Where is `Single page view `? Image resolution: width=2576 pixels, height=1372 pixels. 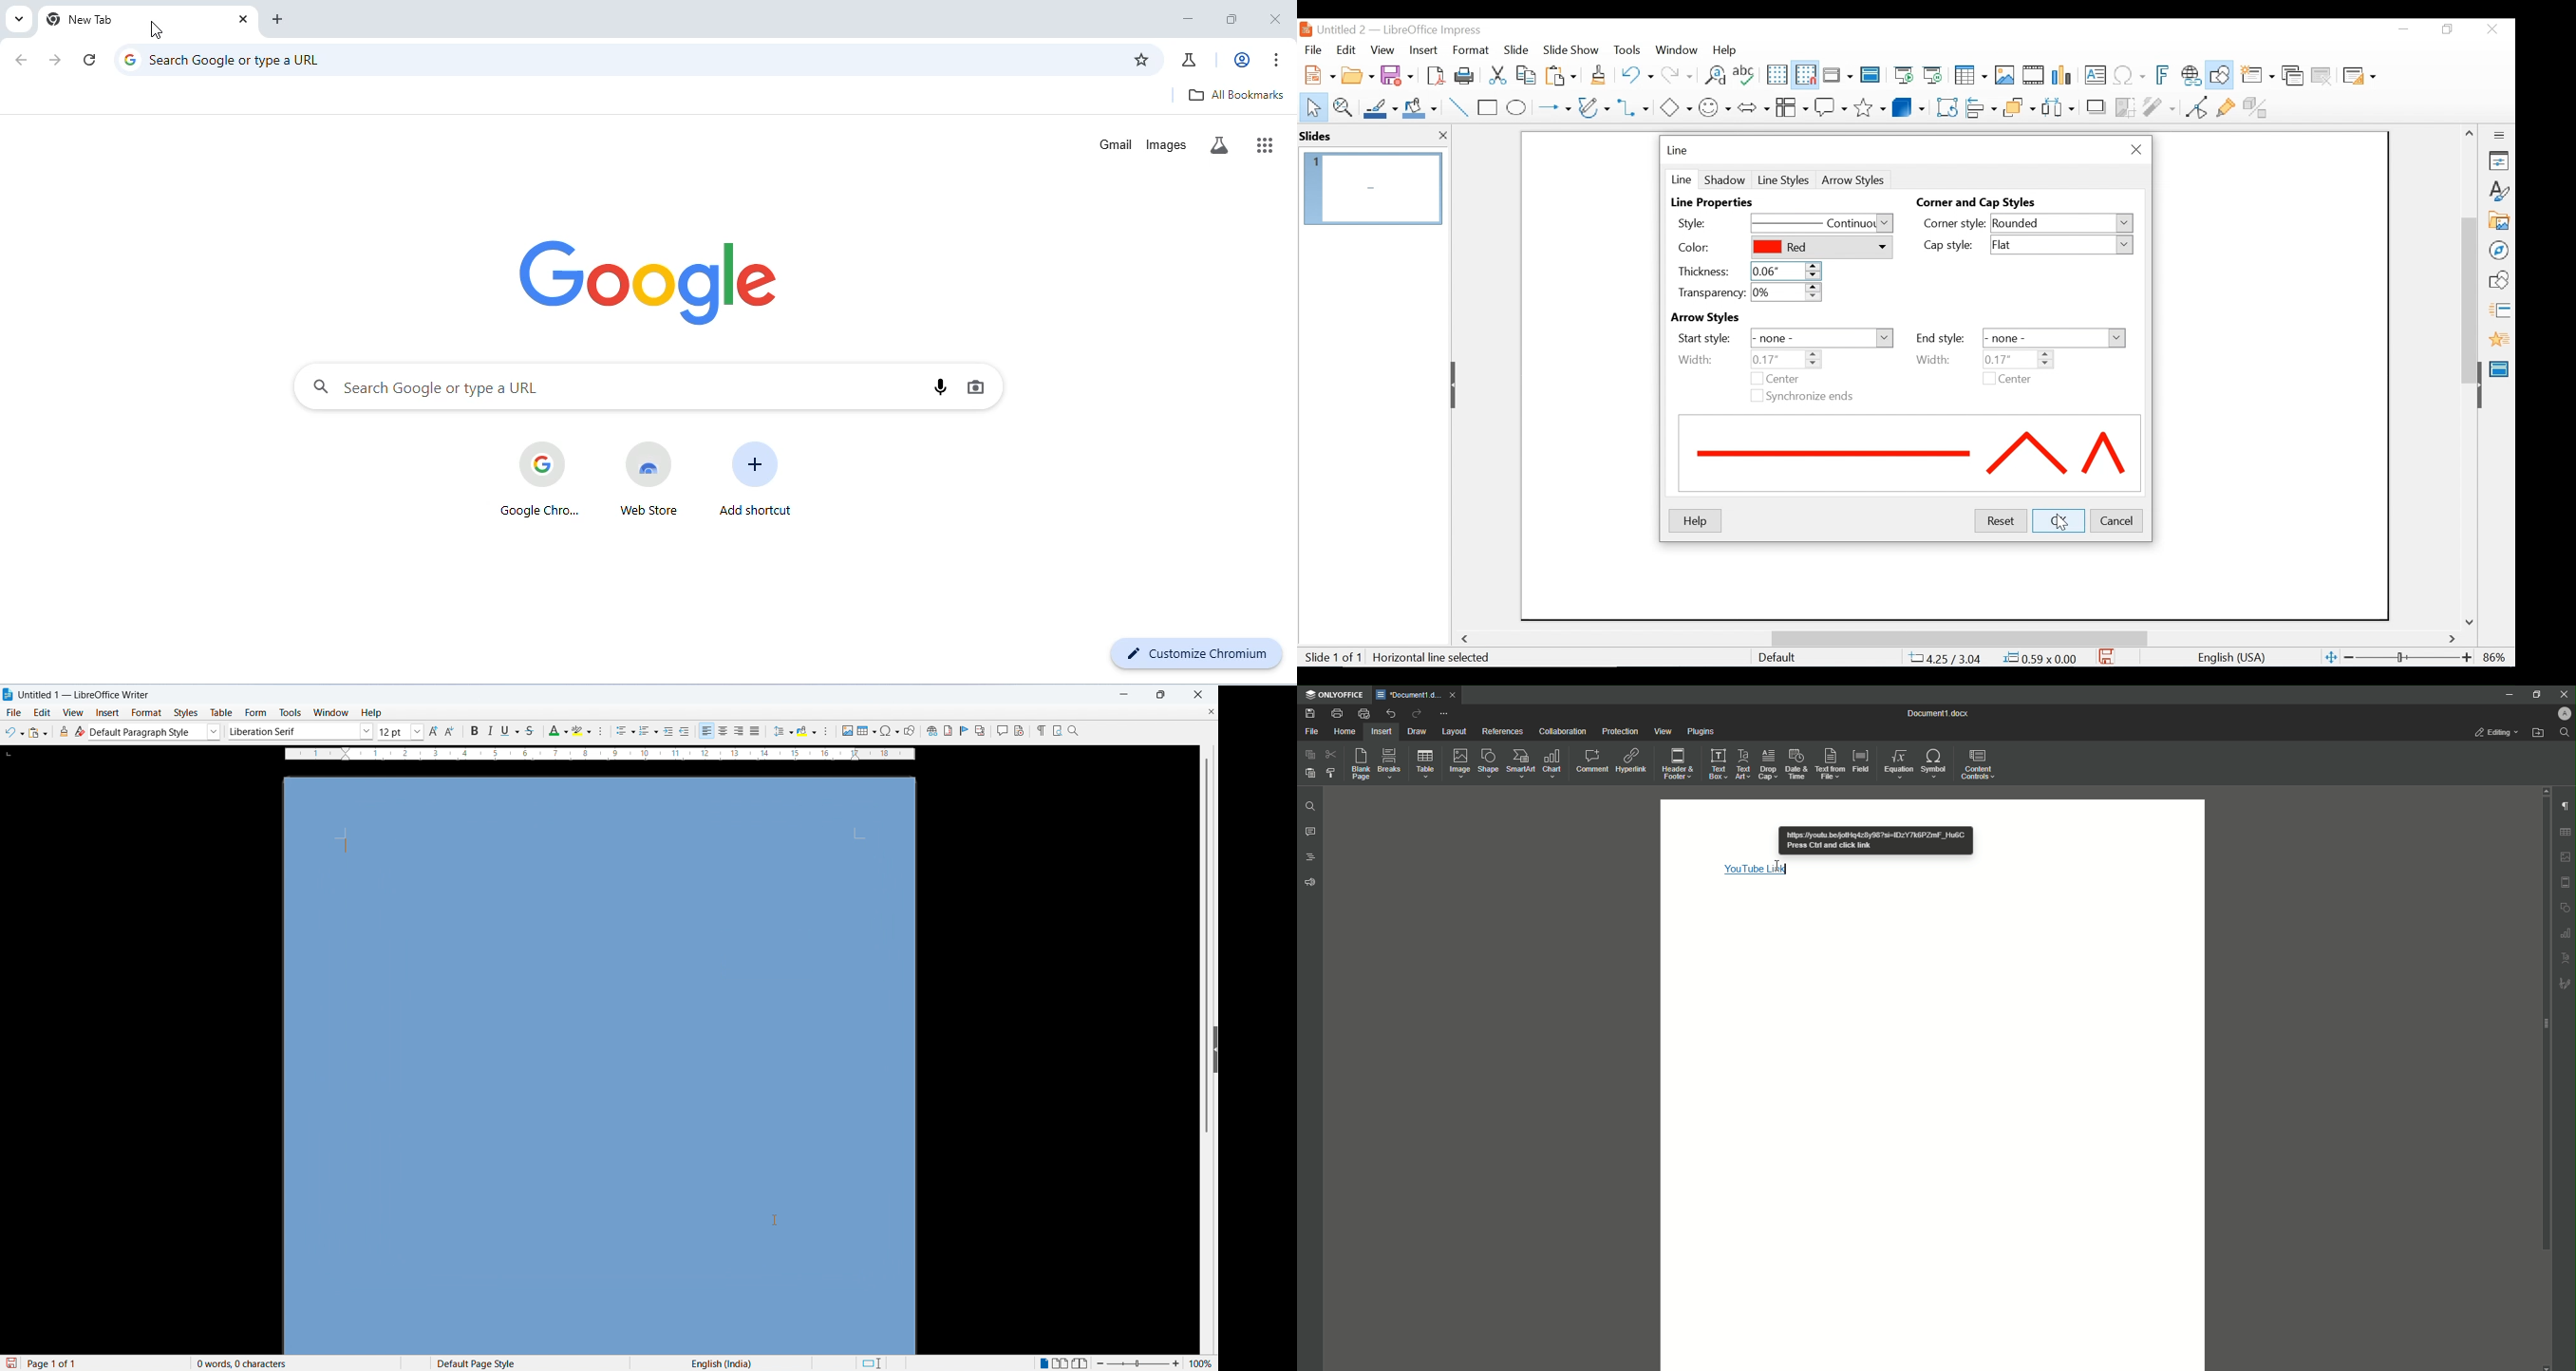
Single page view  is located at coordinates (1045, 1362).